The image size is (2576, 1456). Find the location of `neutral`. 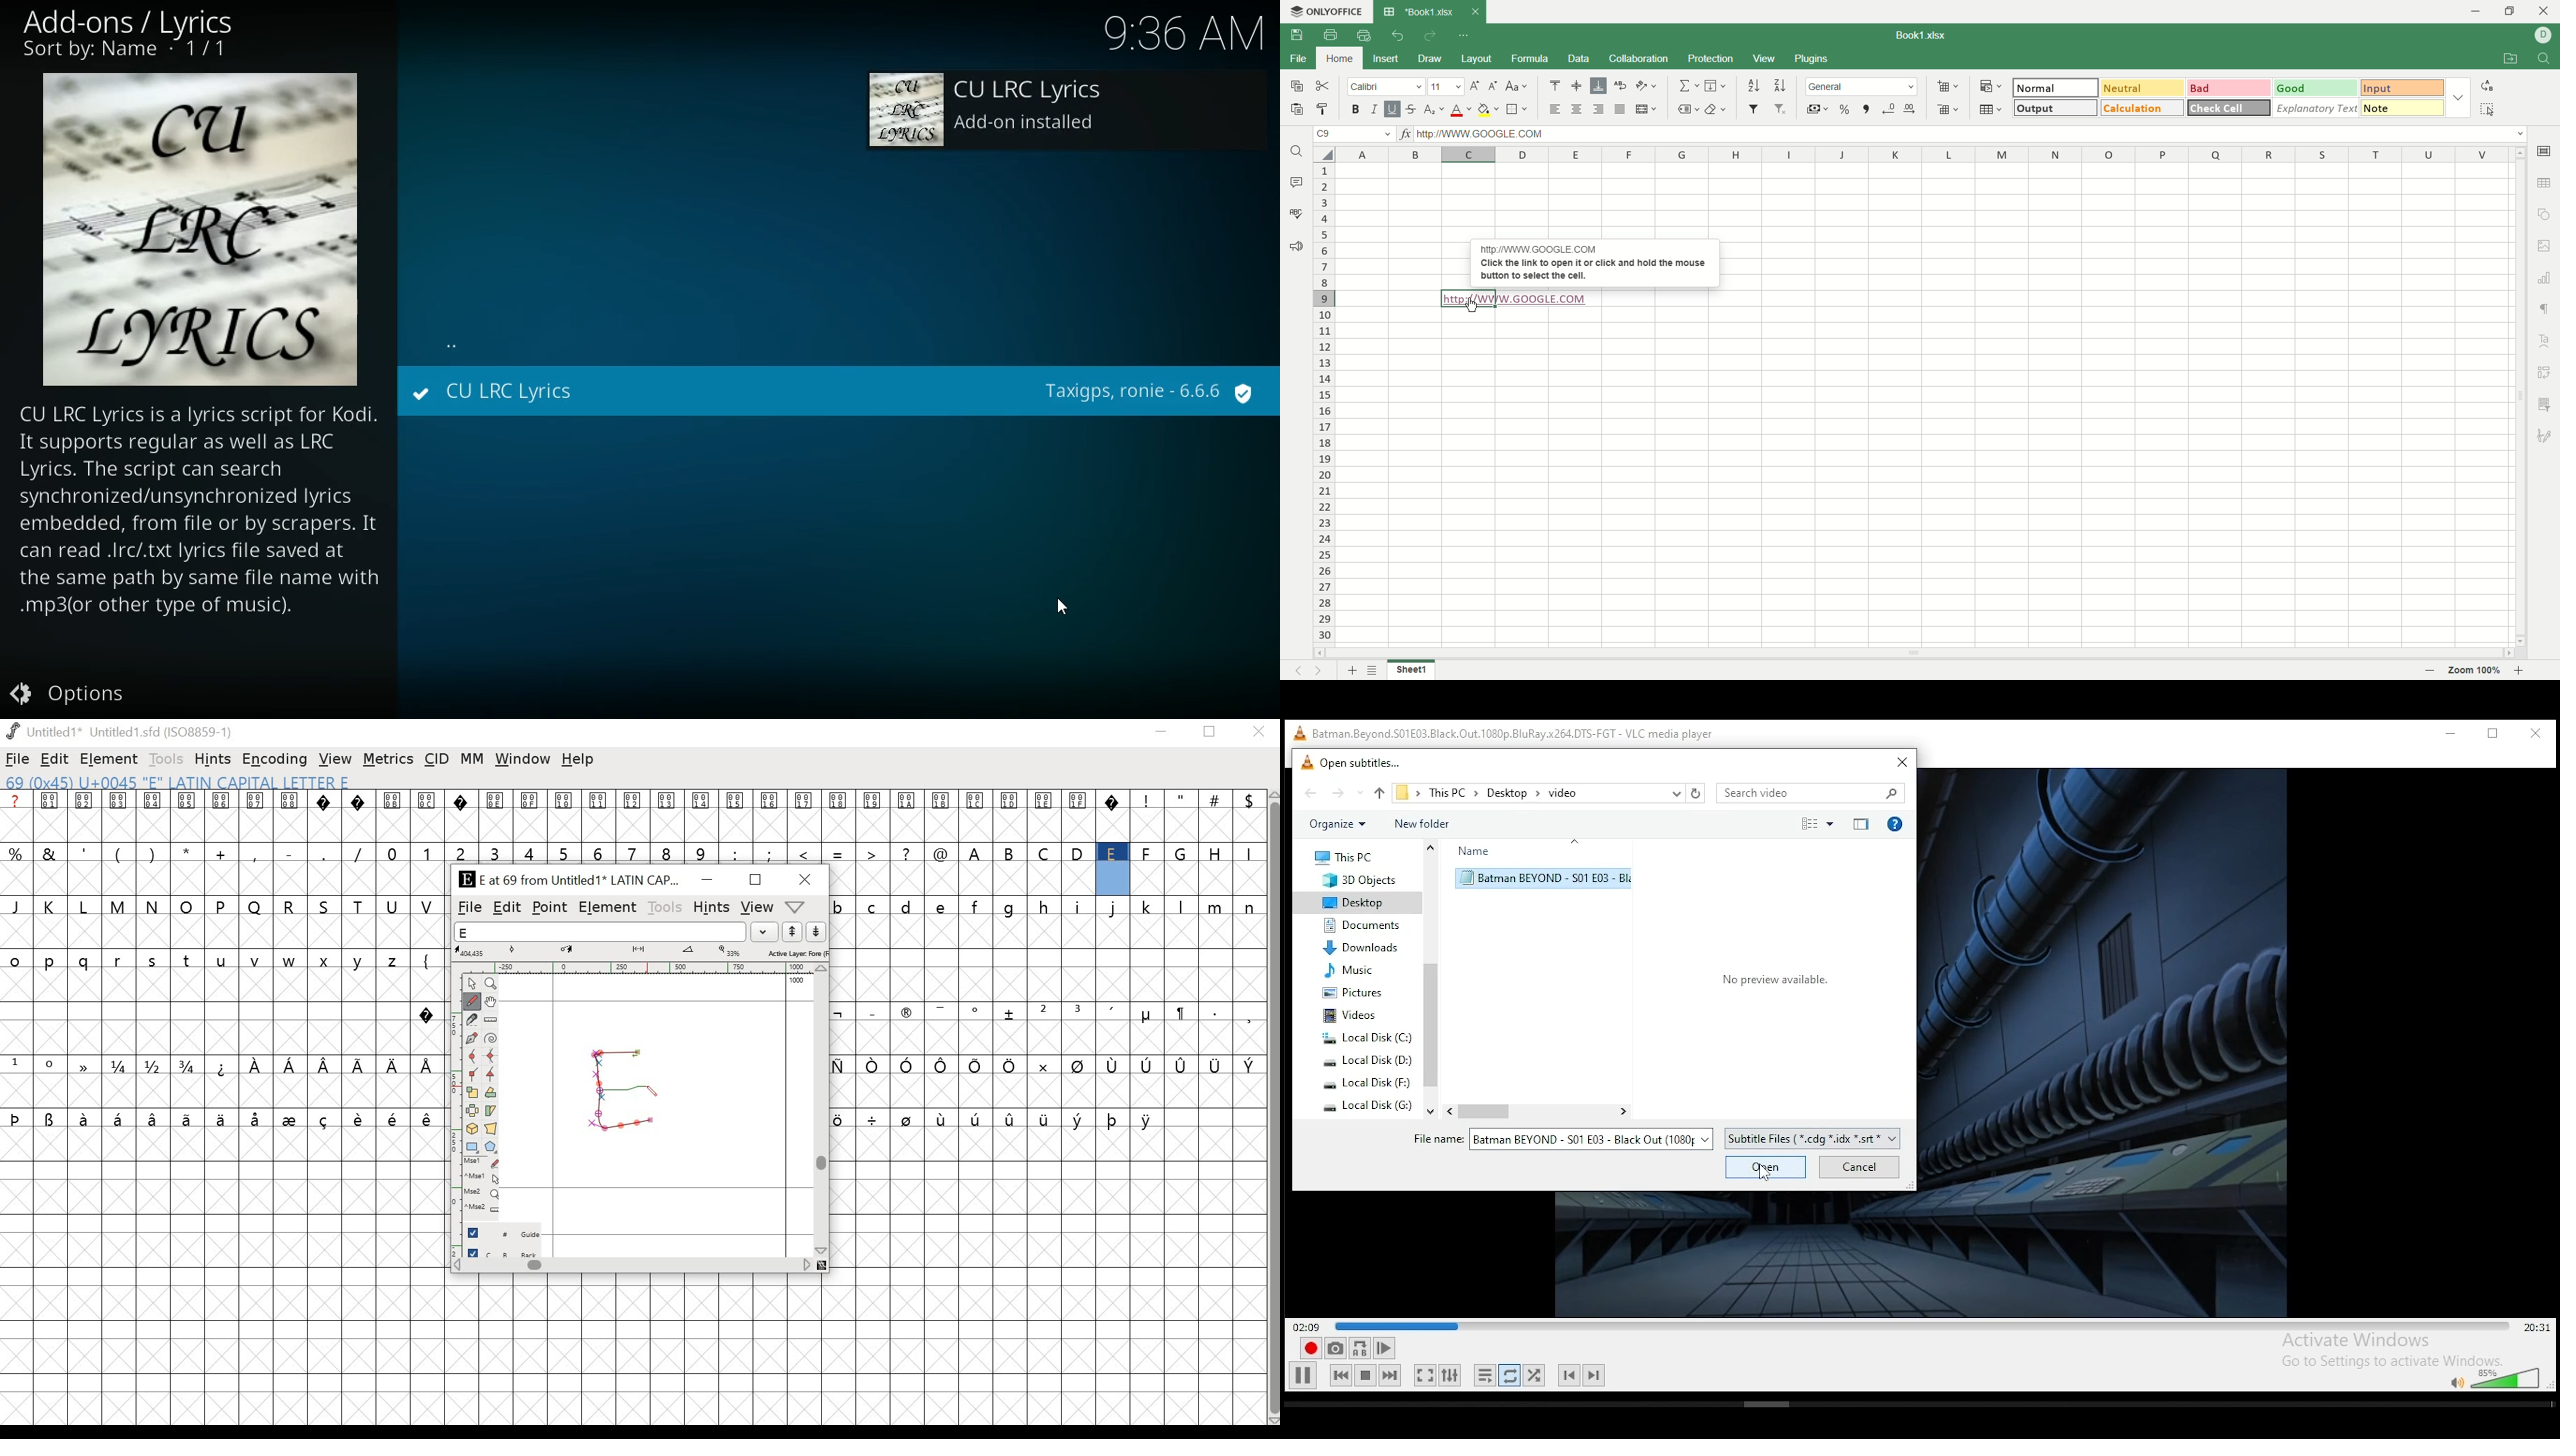

neutral is located at coordinates (2141, 87).